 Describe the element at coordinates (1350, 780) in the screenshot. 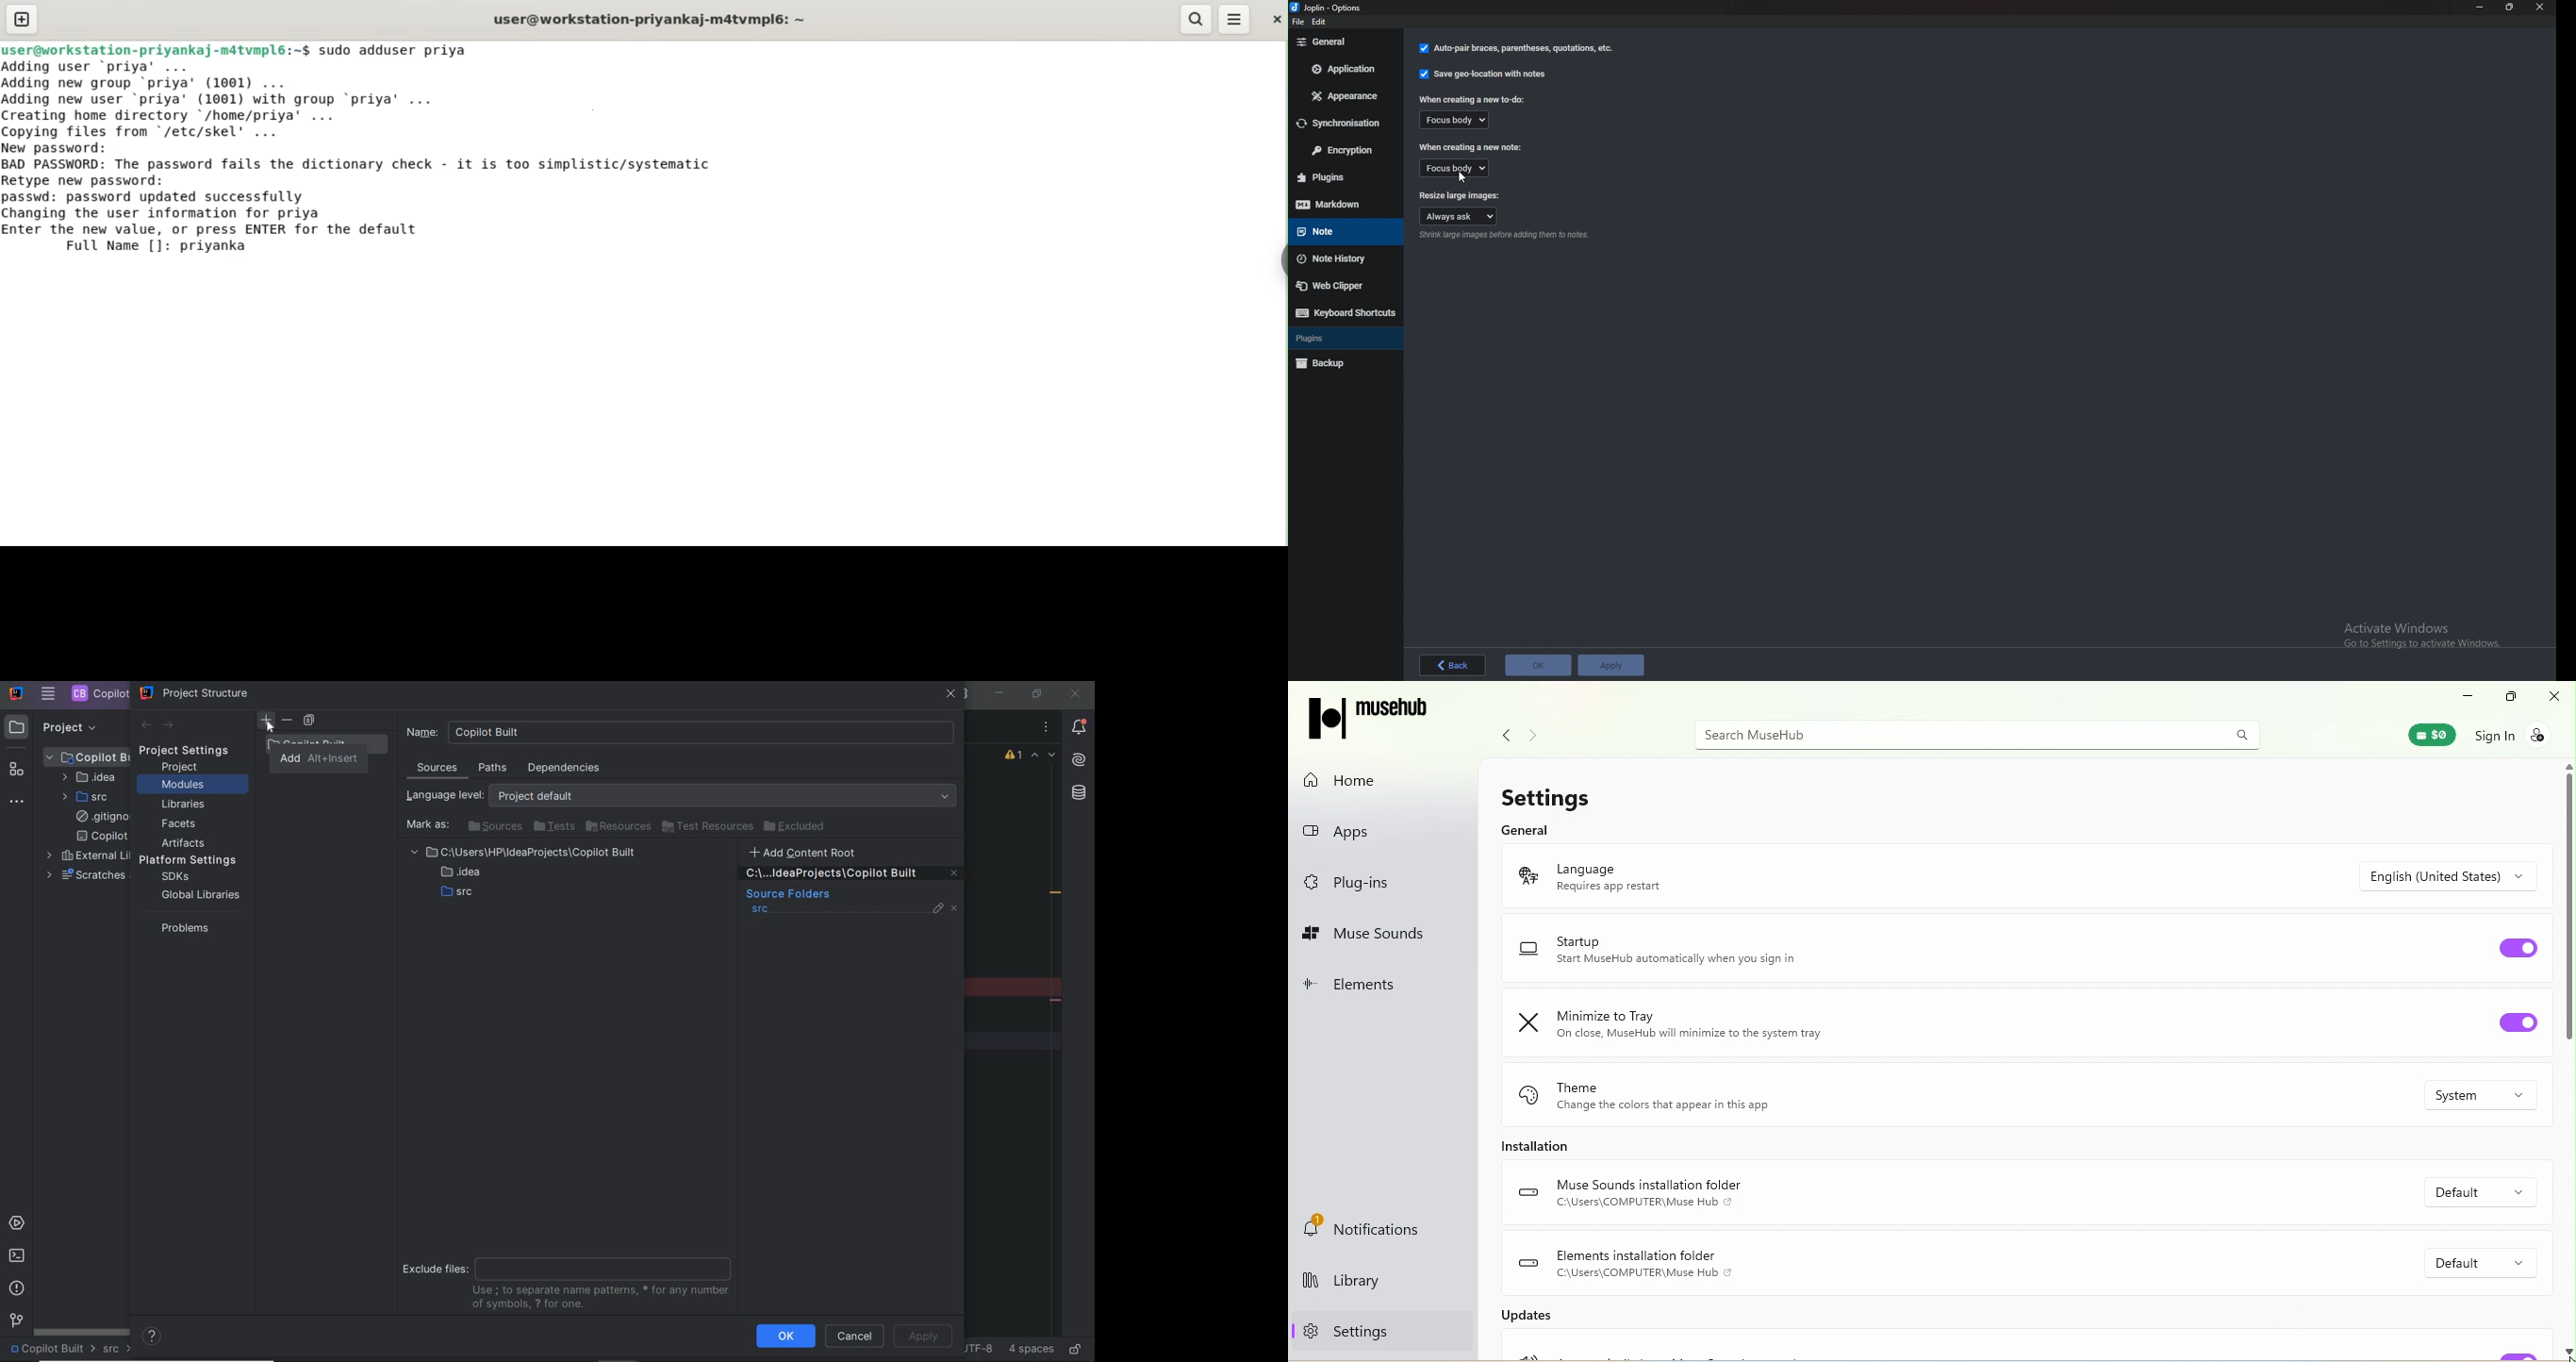

I see `Home` at that location.